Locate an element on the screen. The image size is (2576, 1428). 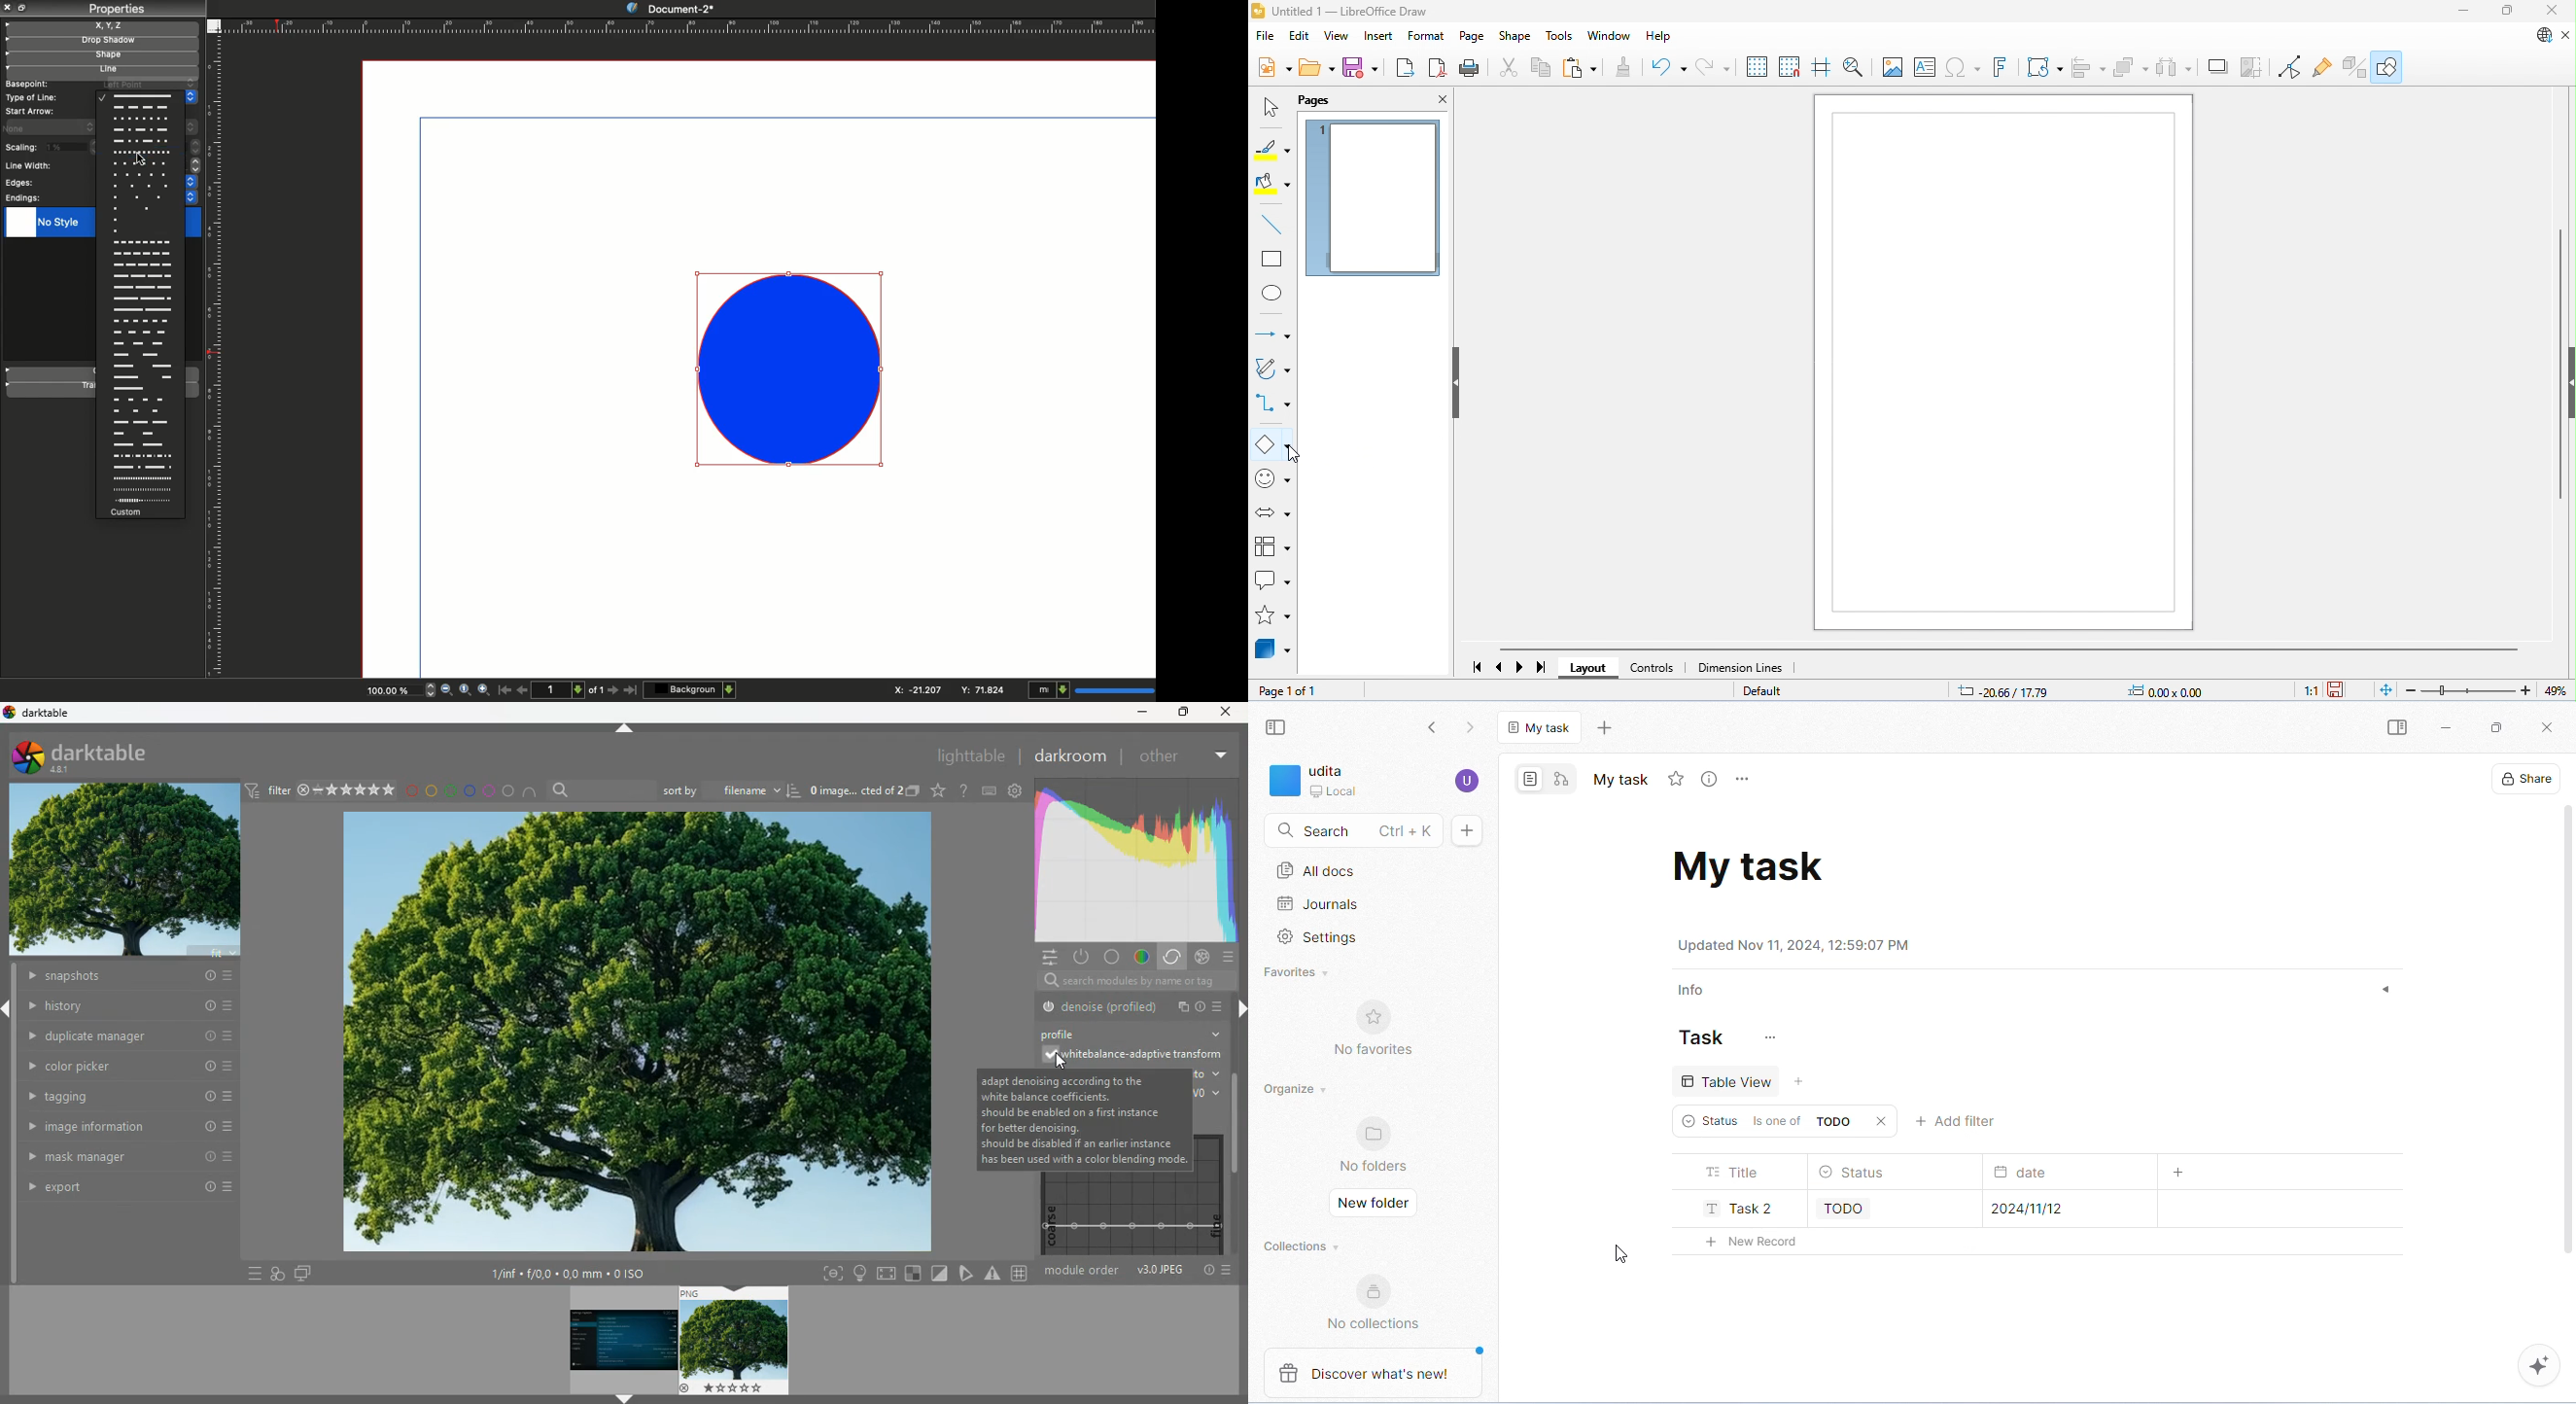
Shape is located at coordinates (793, 369).